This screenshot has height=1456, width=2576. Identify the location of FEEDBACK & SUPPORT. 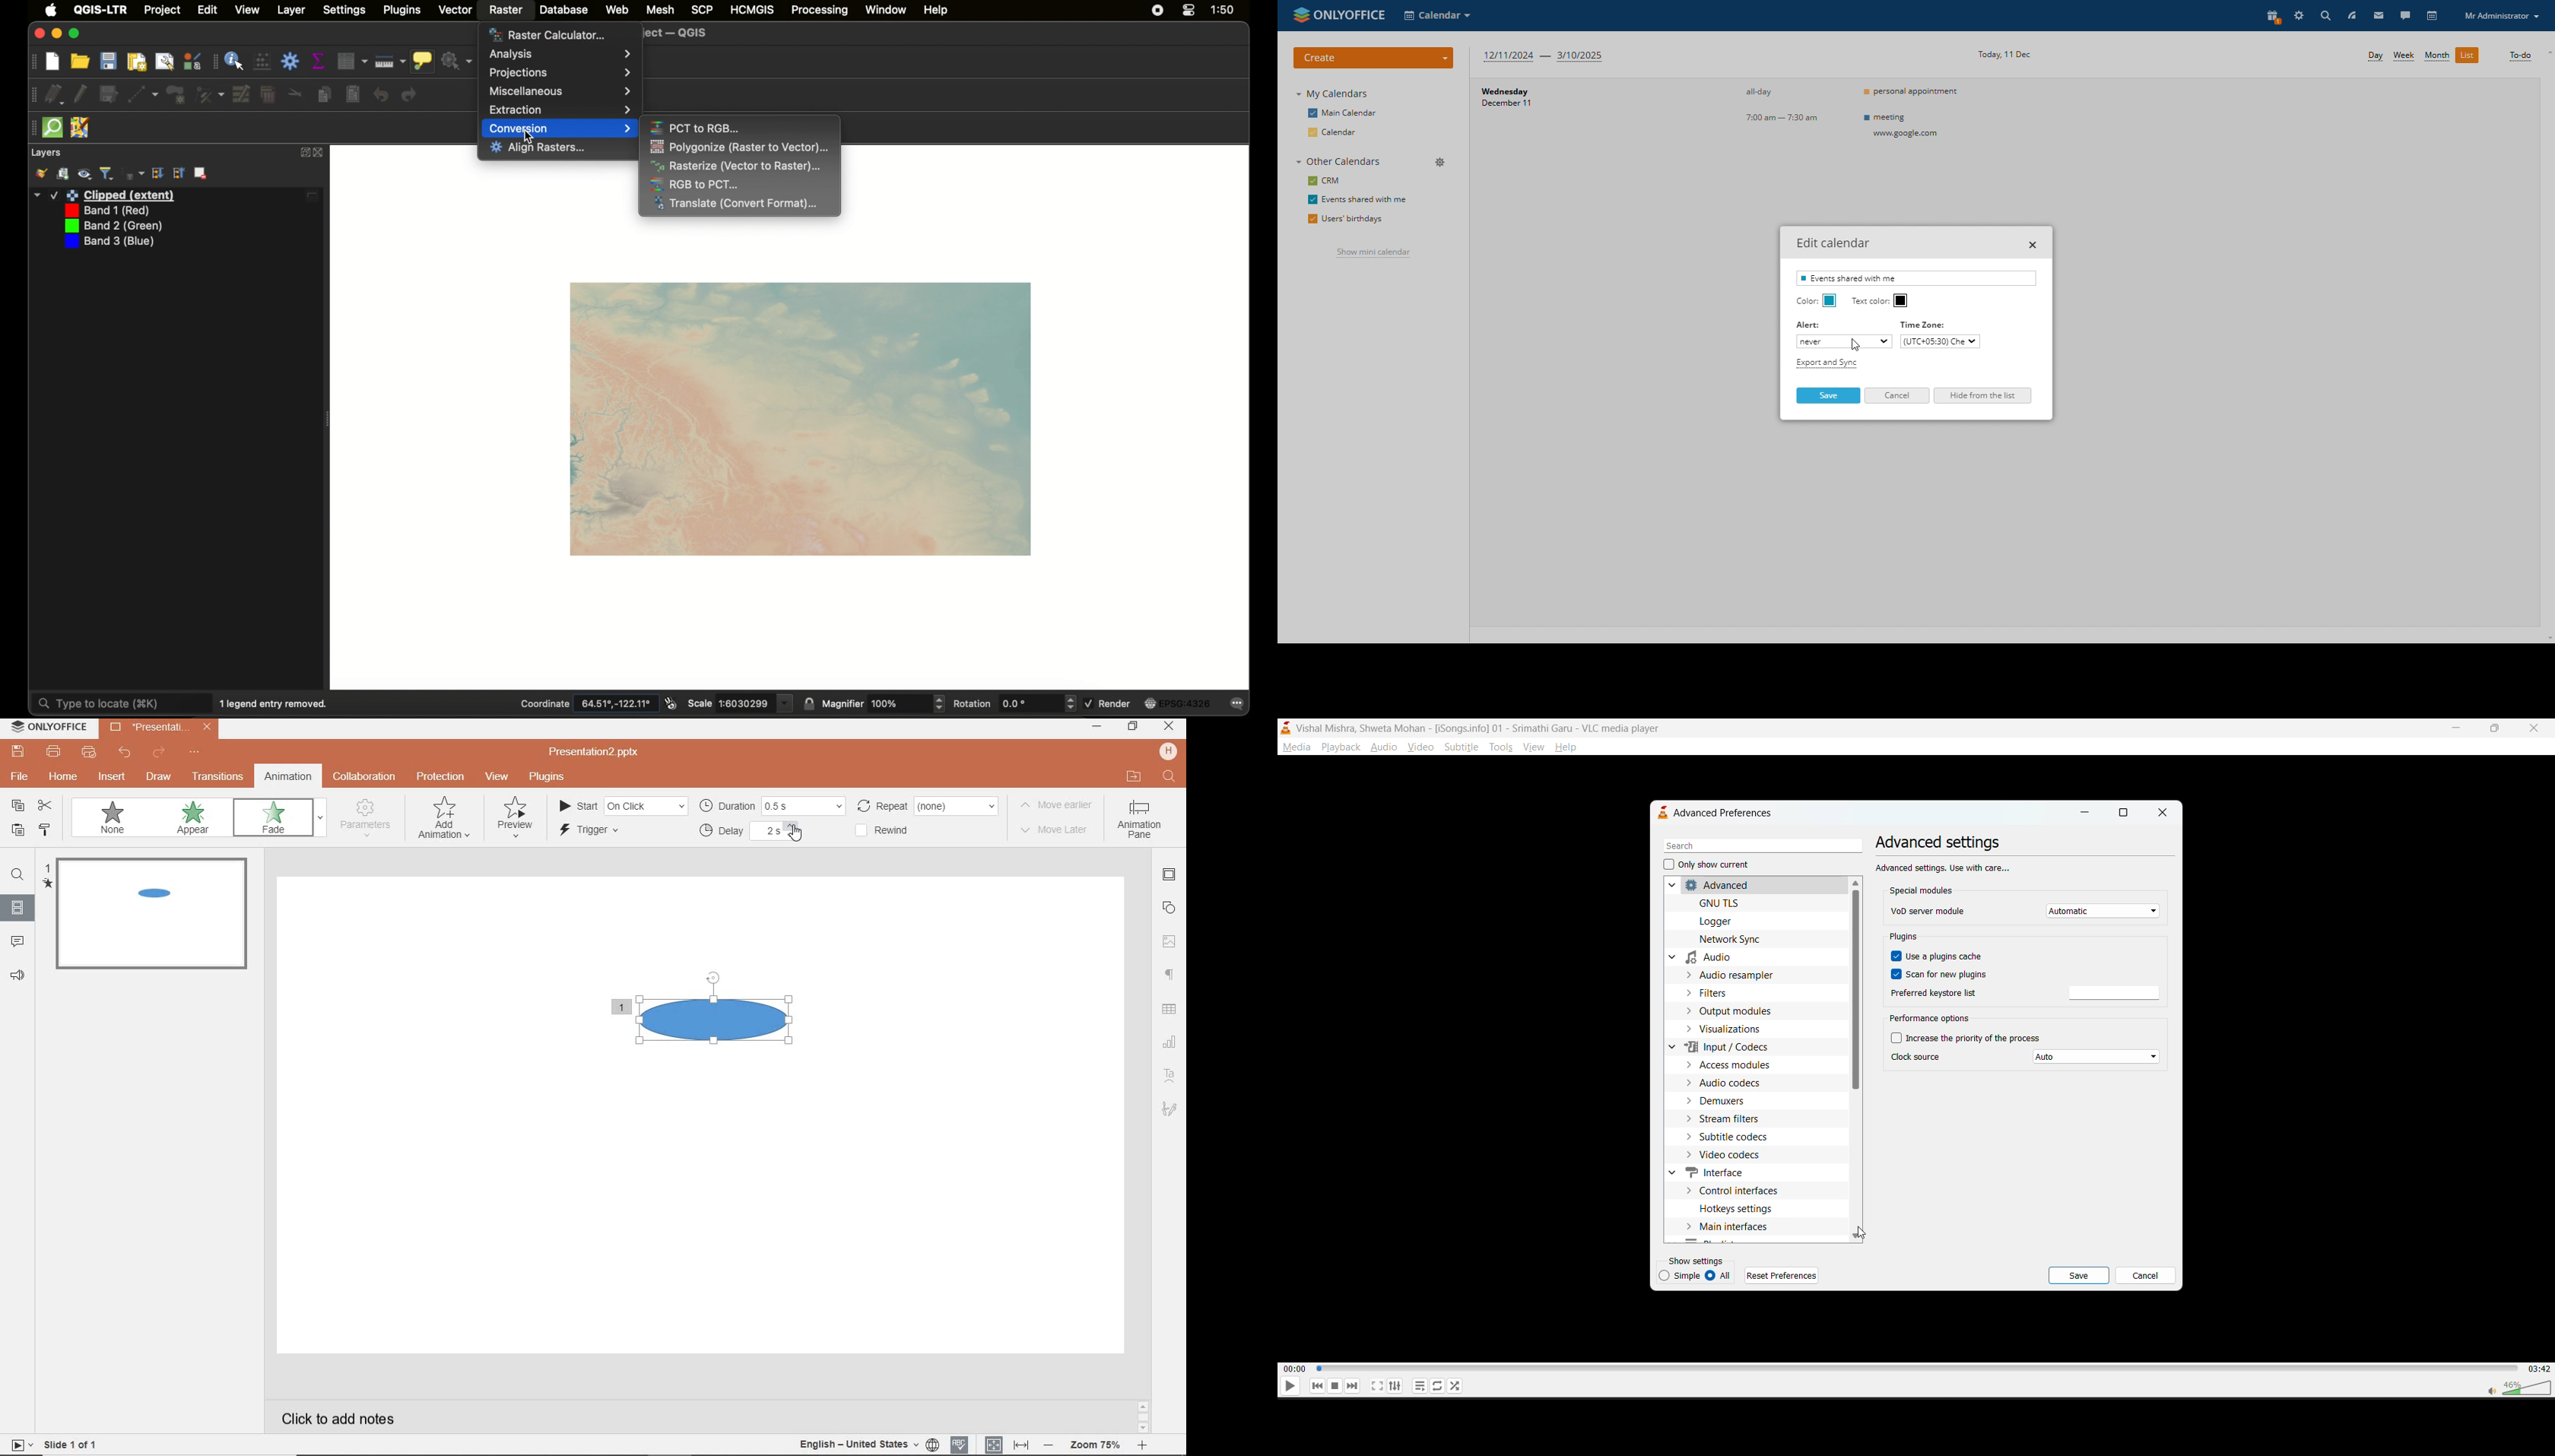
(17, 976).